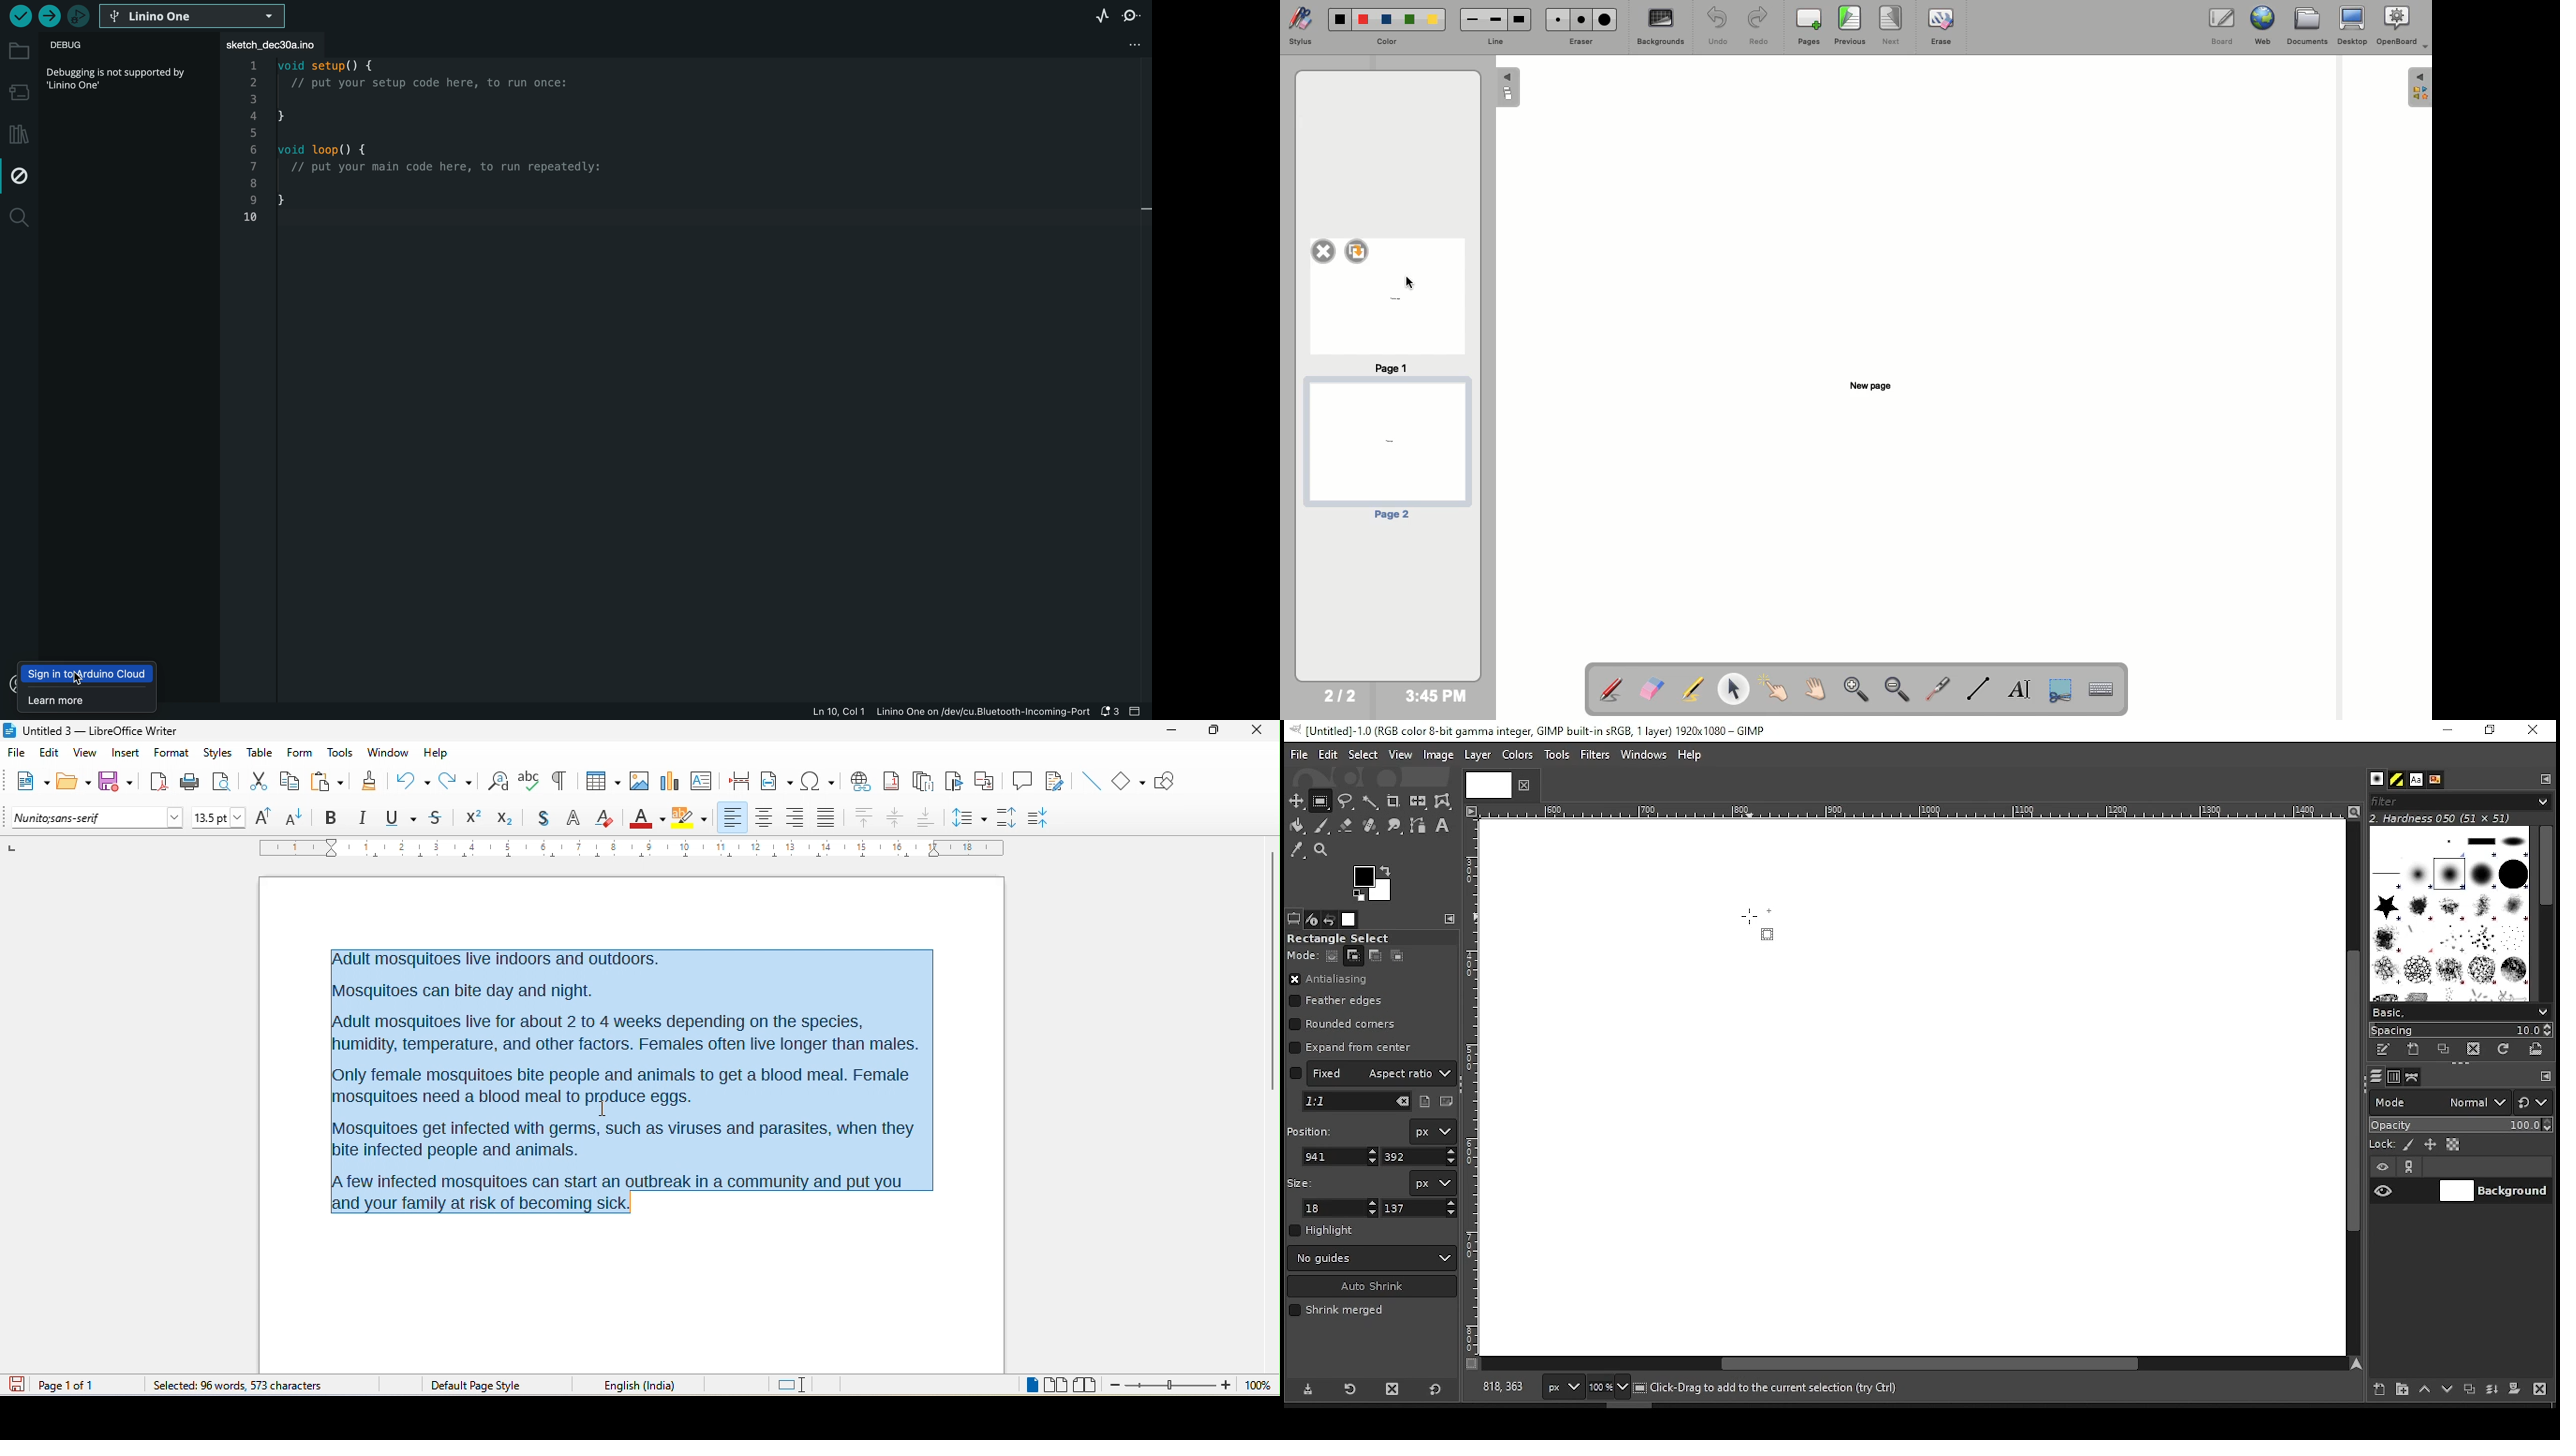 Image resolution: width=2576 pixels, height=1456 pixels. What do you see at coordinates (1358, 251) in the screenshot?
I see `Duplicate page` at bounding box center [1358, 251].